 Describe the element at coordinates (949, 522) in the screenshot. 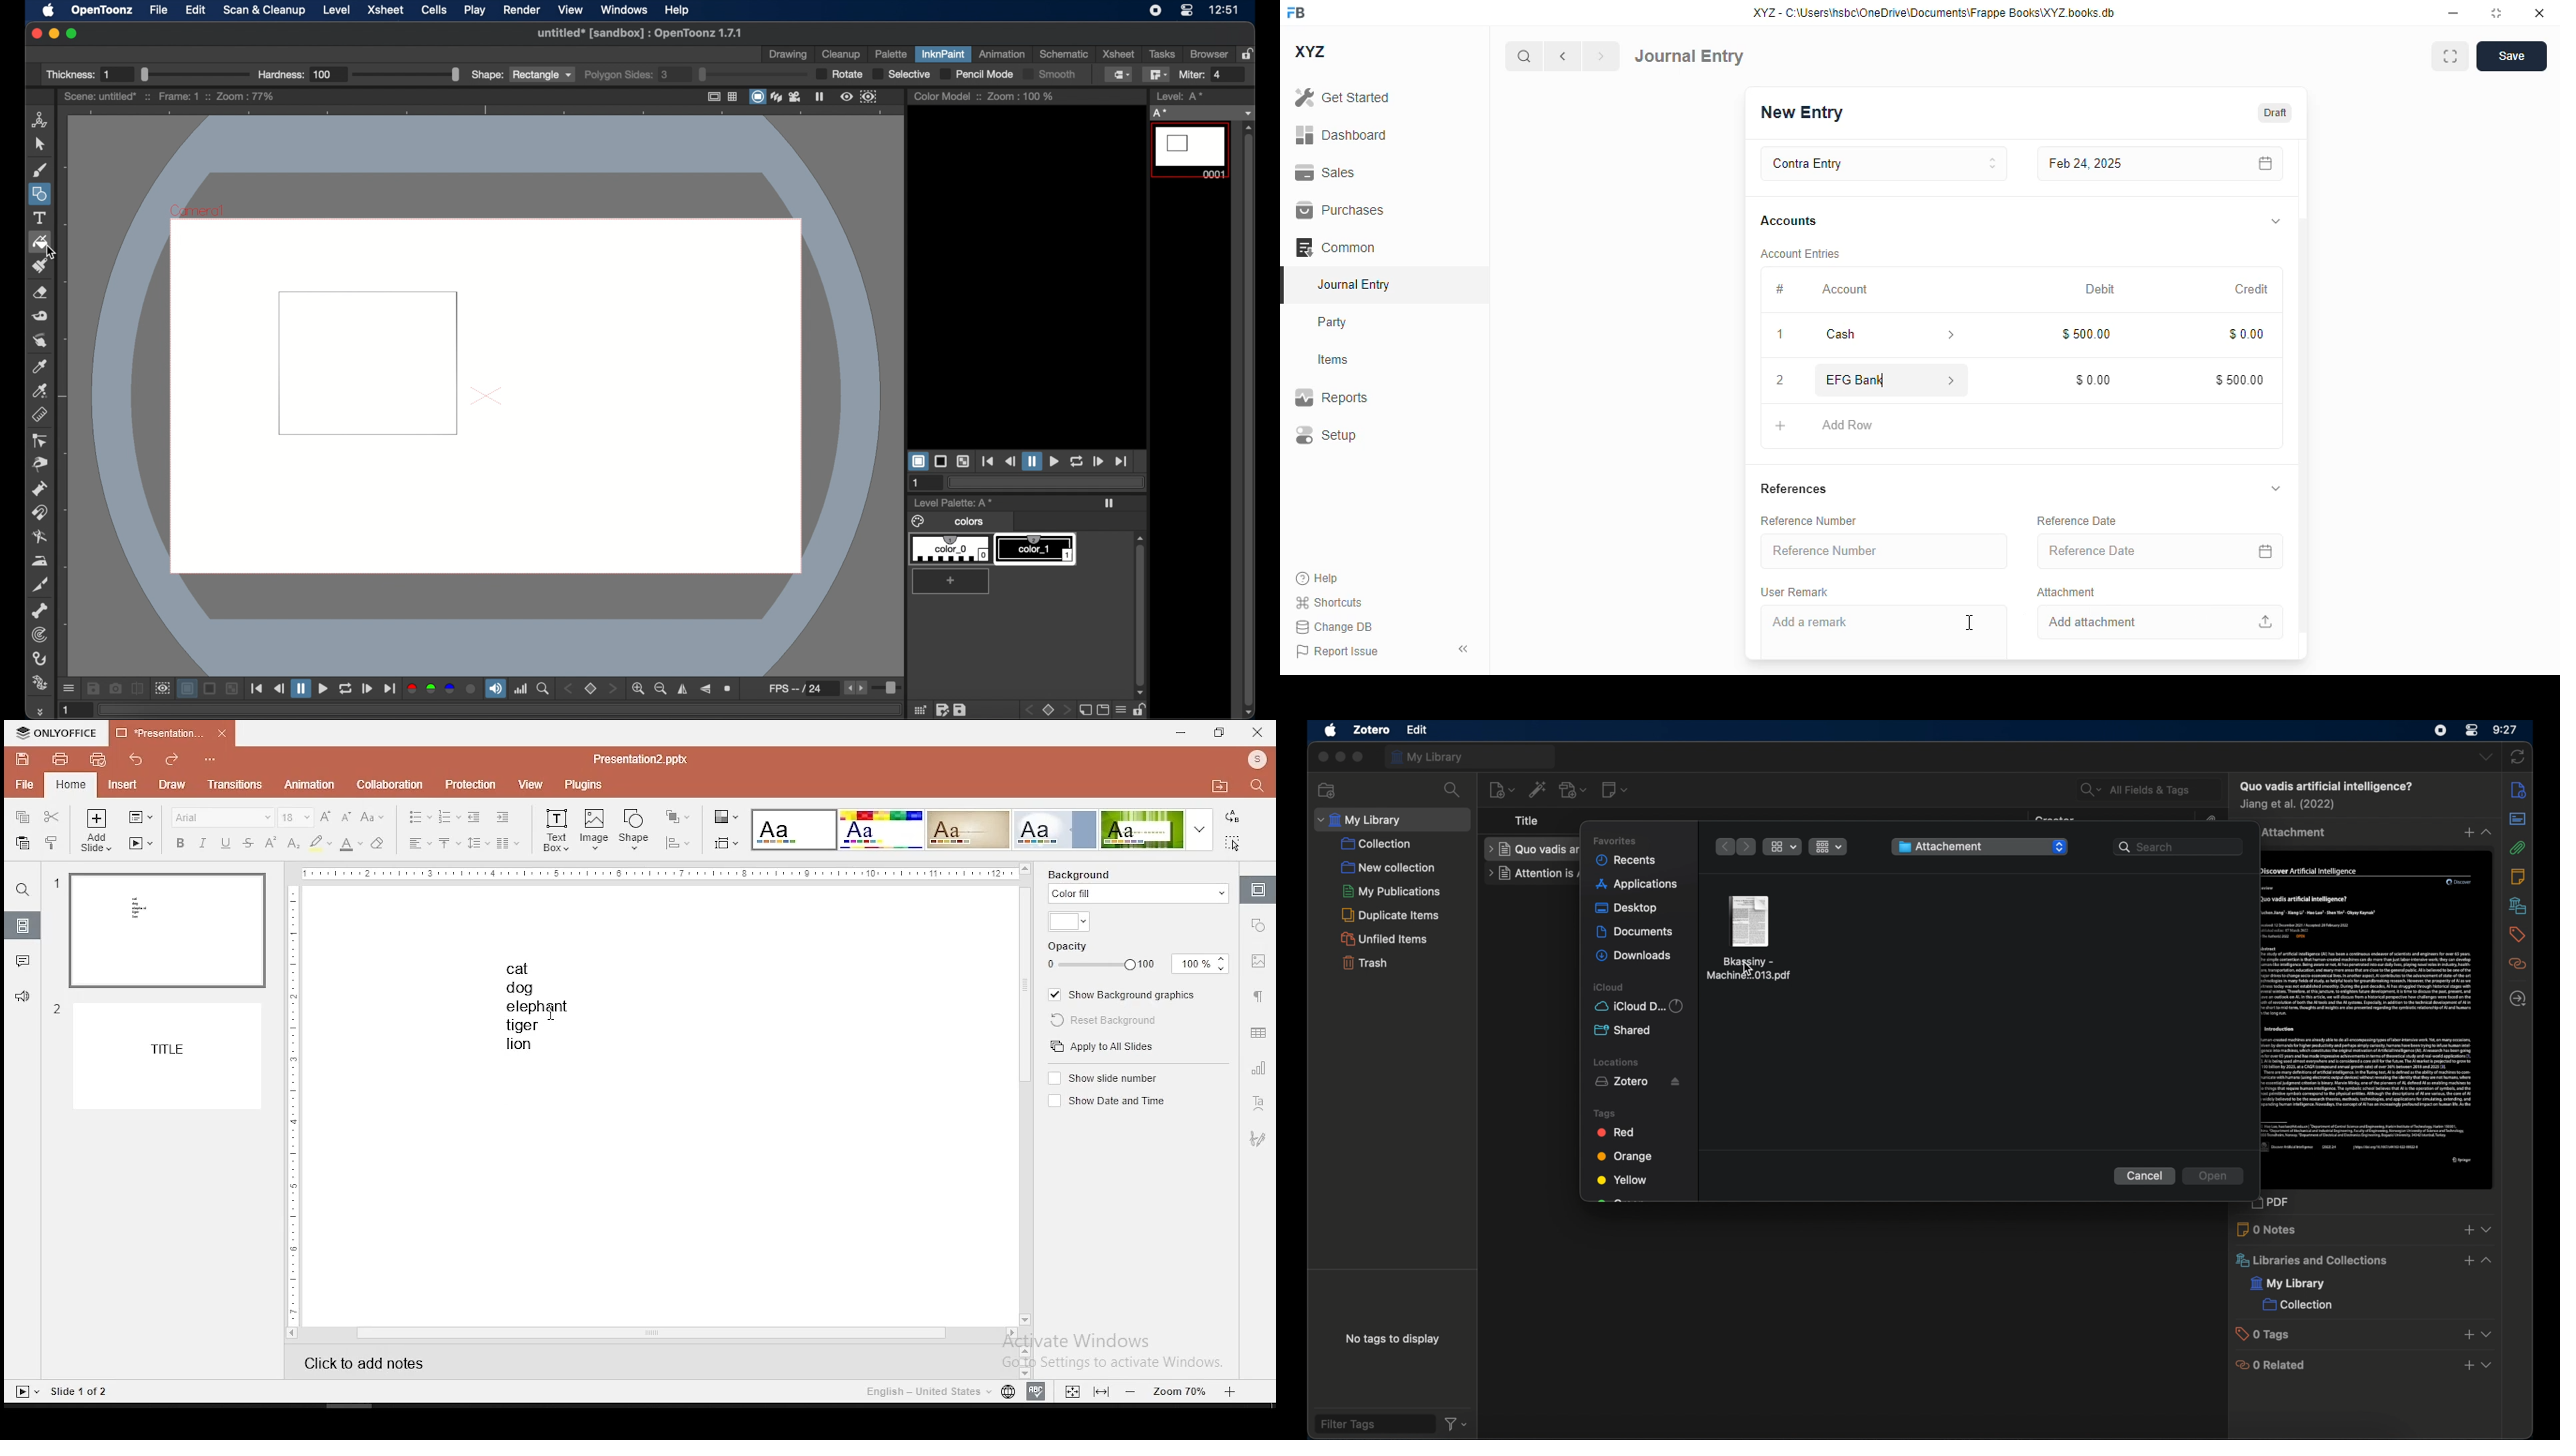

I see `colors` at that location.